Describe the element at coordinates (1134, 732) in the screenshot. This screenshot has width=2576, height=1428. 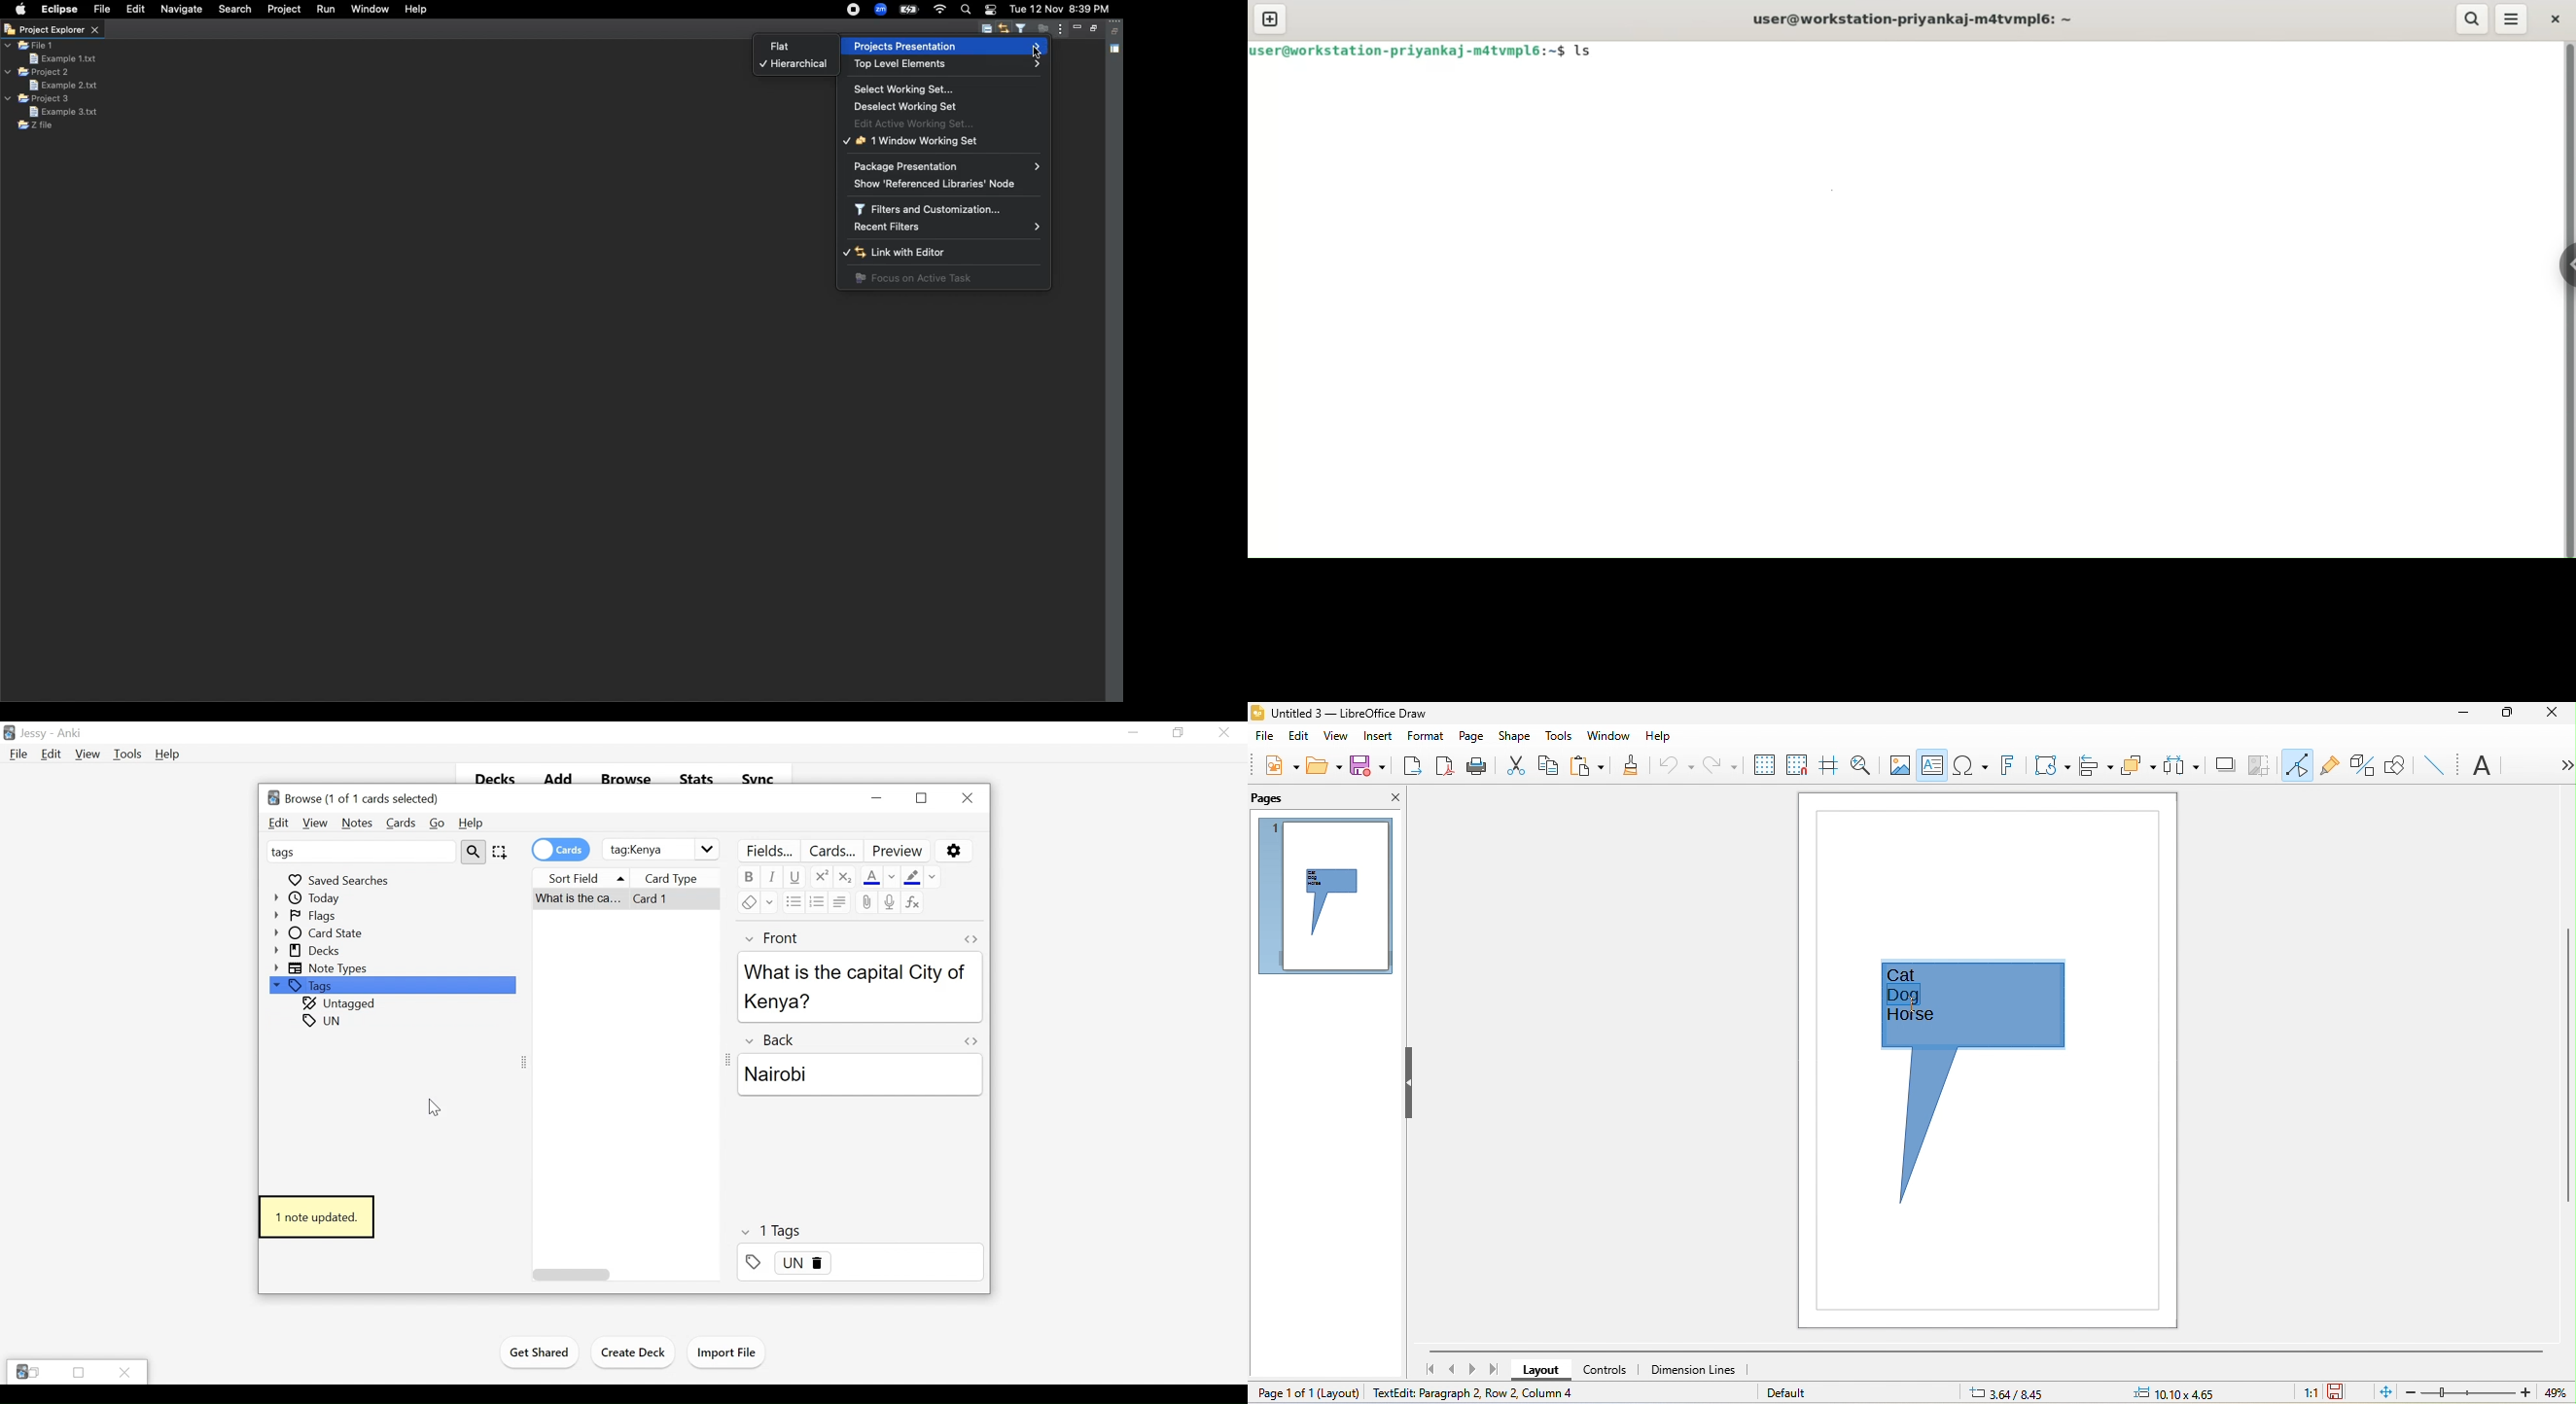
I see `minimize` at that location.